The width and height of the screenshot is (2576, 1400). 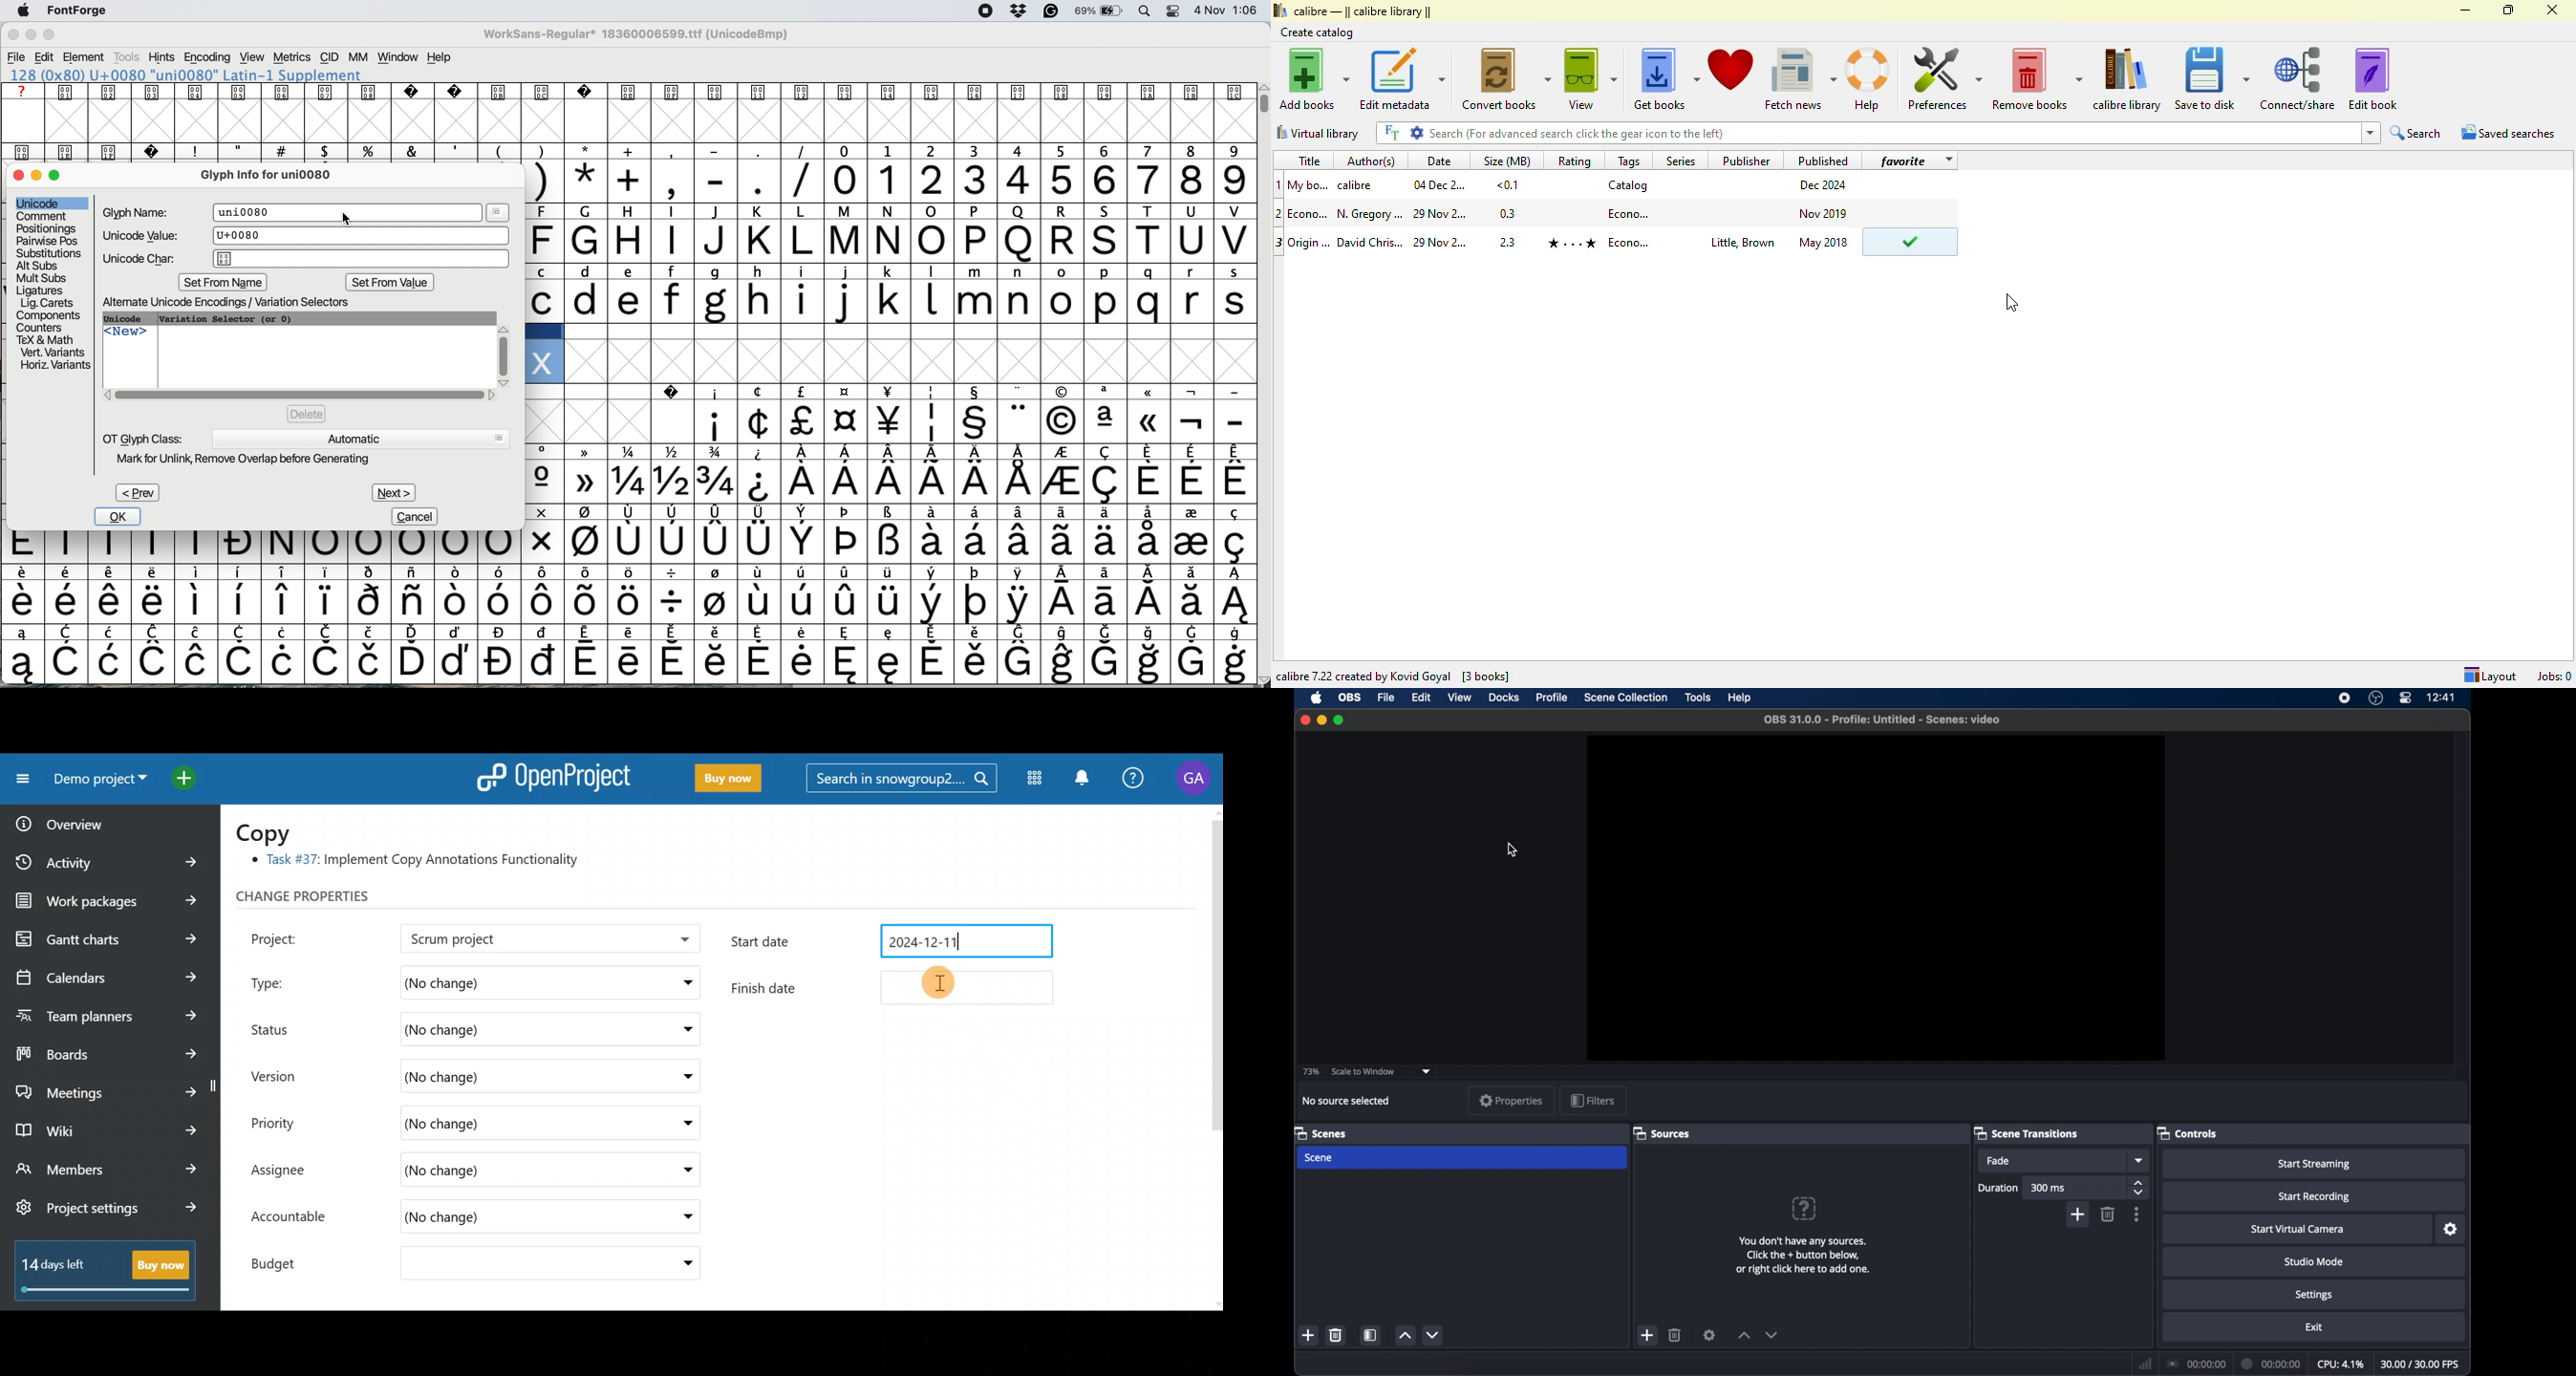 I want to click on grammarly, so click(x=1050, y=11).